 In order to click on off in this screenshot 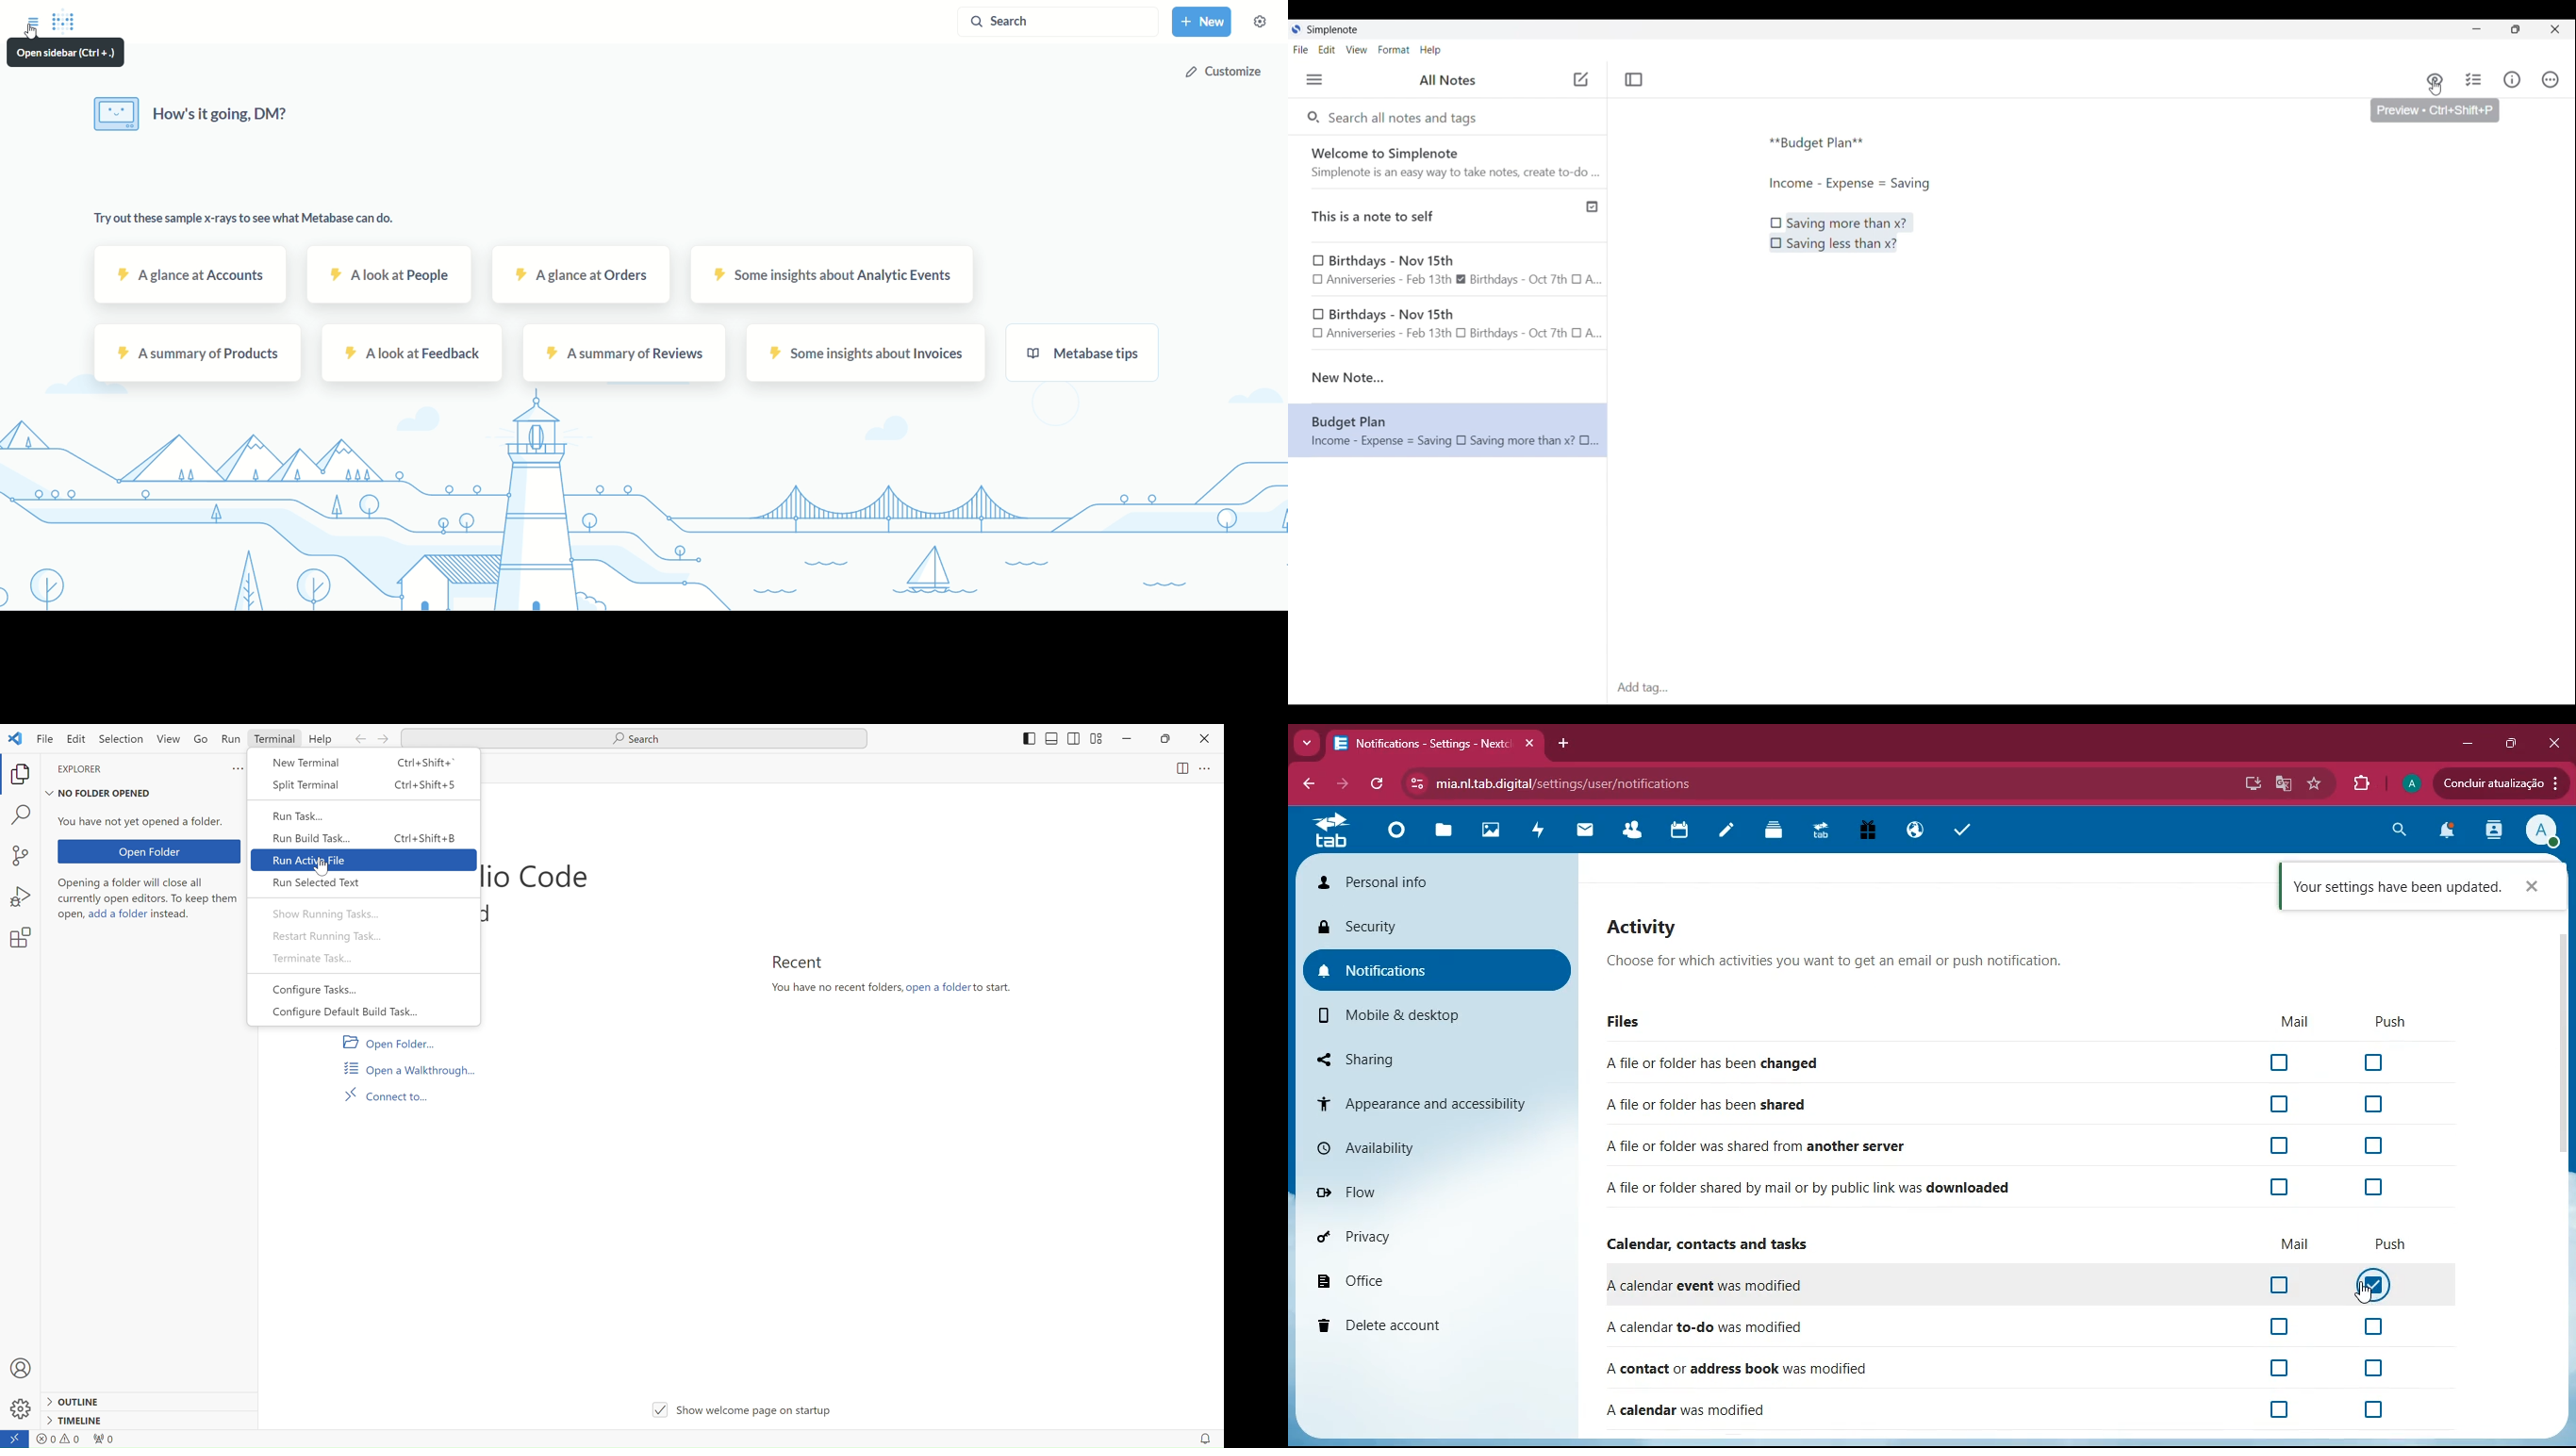, I will do `click(2282, 1411)`.